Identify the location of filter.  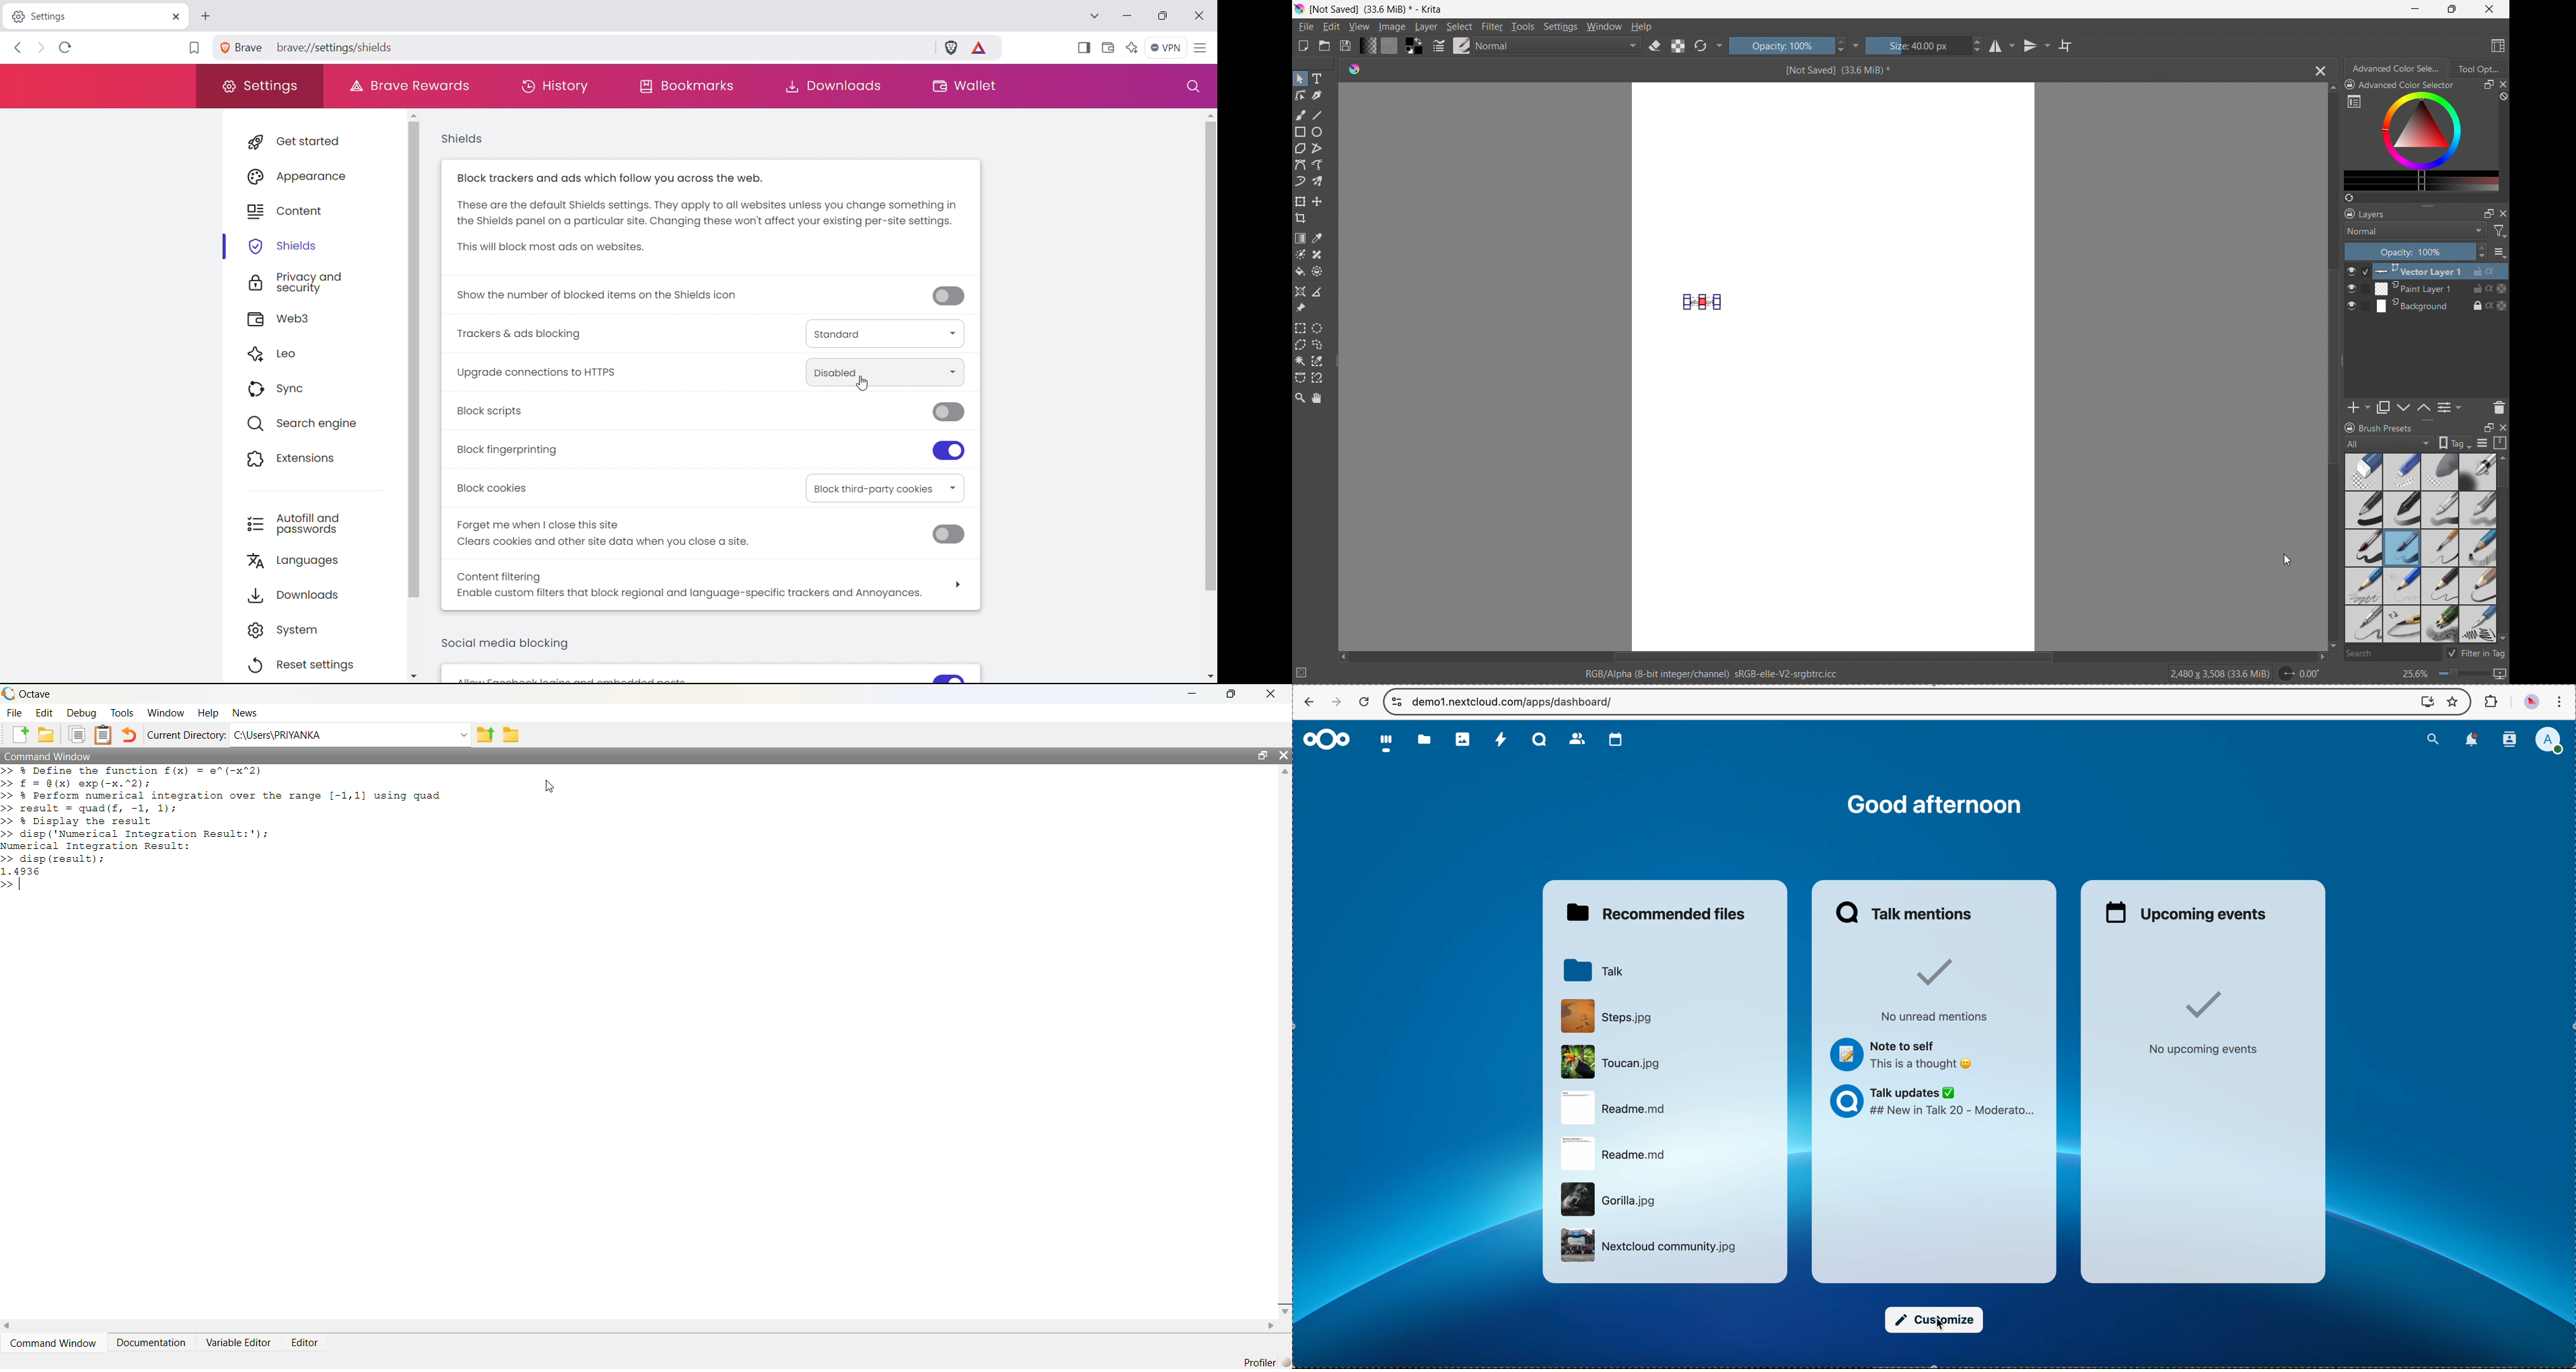
(1492, 27).